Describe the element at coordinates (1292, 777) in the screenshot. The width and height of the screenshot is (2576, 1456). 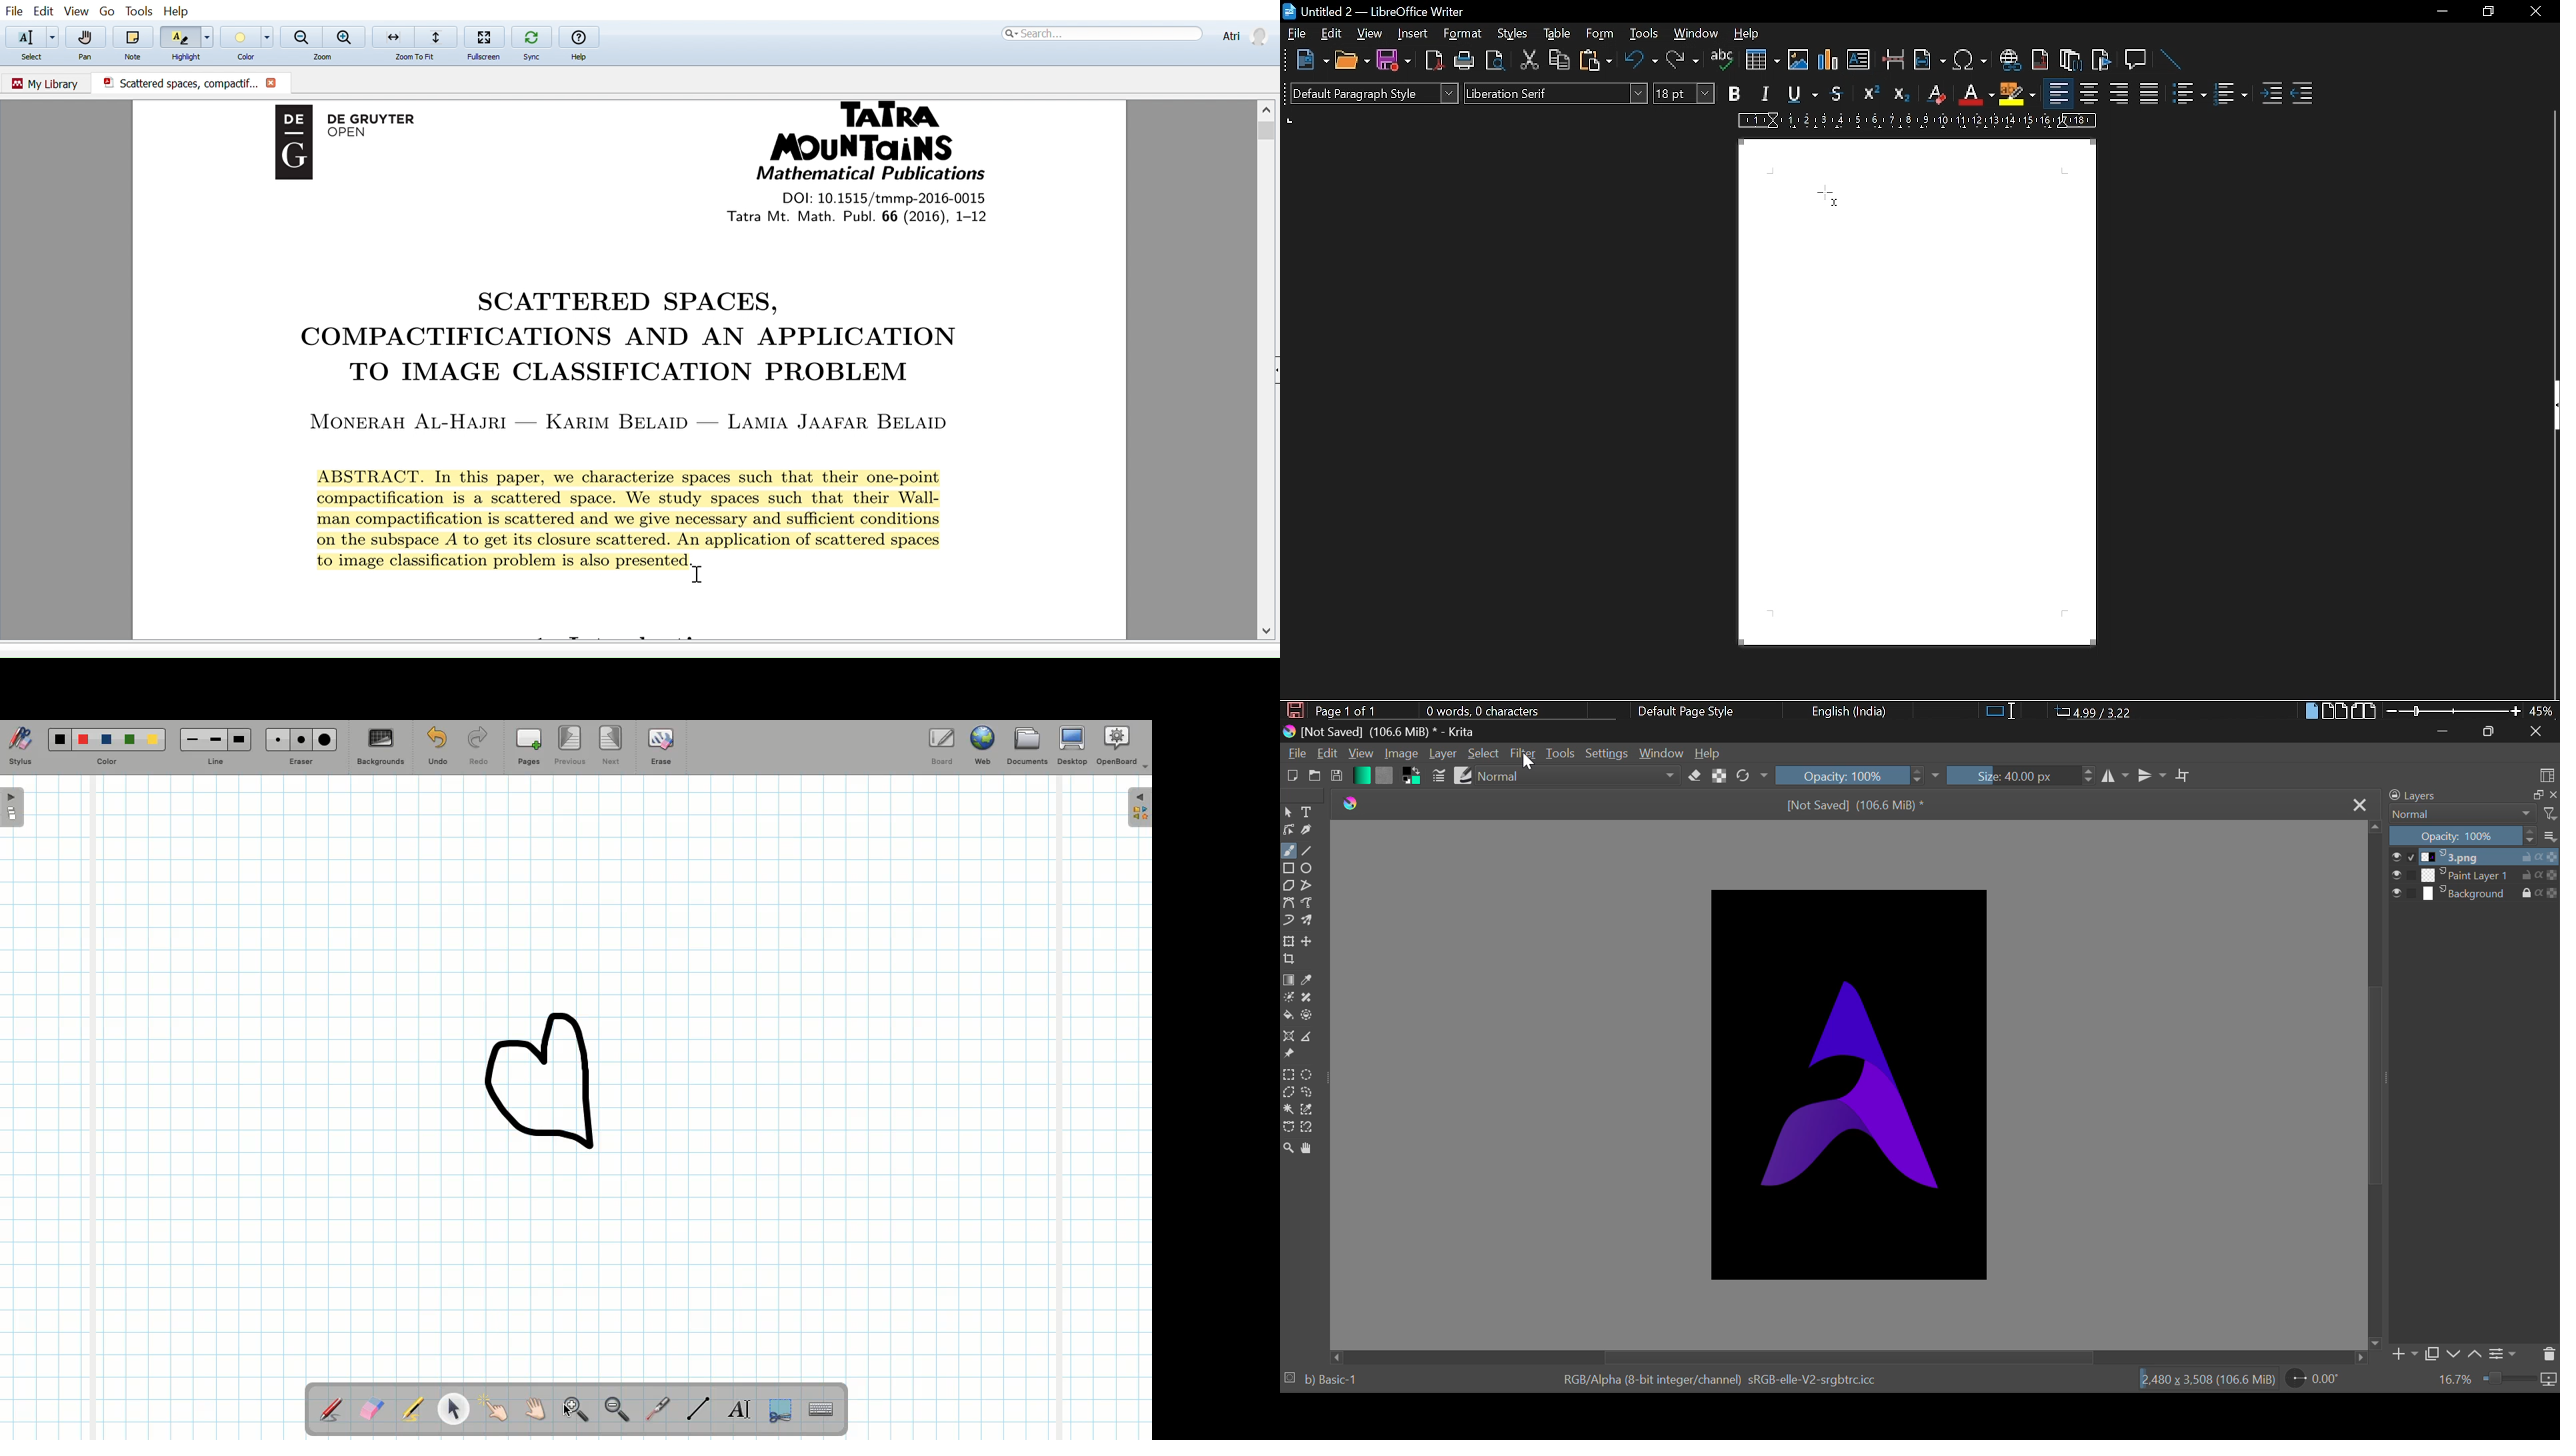
I see `New` at that location.